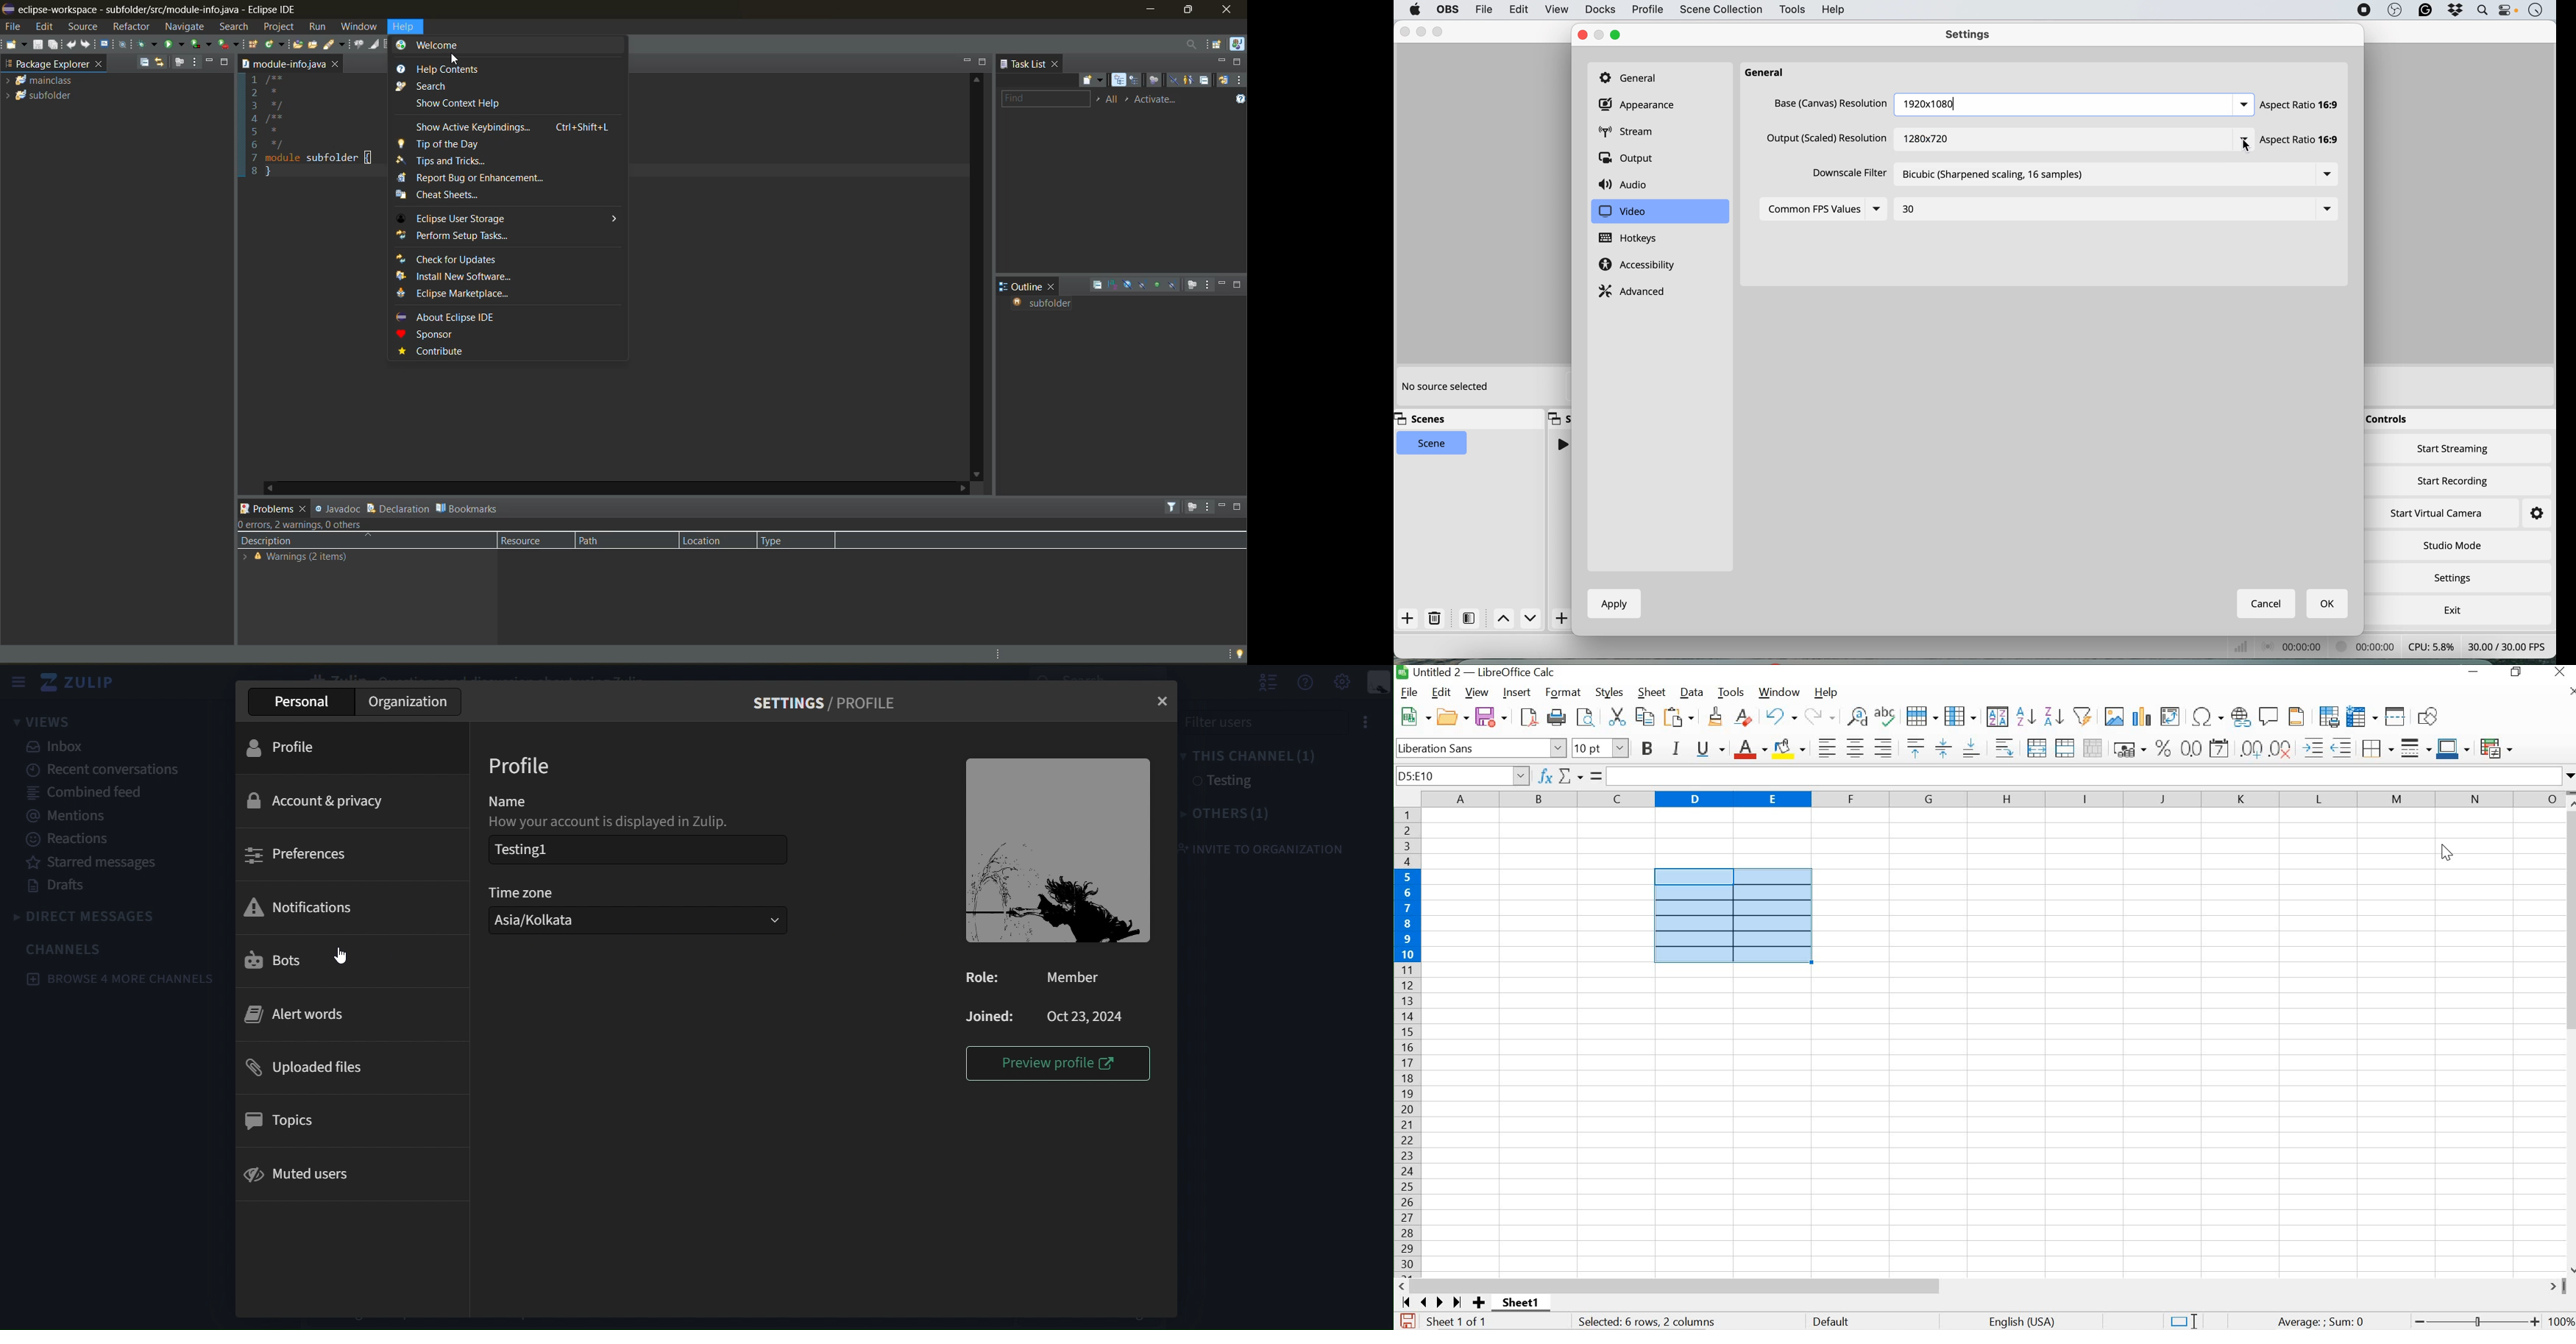 This screenshot has width=2576, height=1344. I want to click on TOOLS, so click(1732, 692).